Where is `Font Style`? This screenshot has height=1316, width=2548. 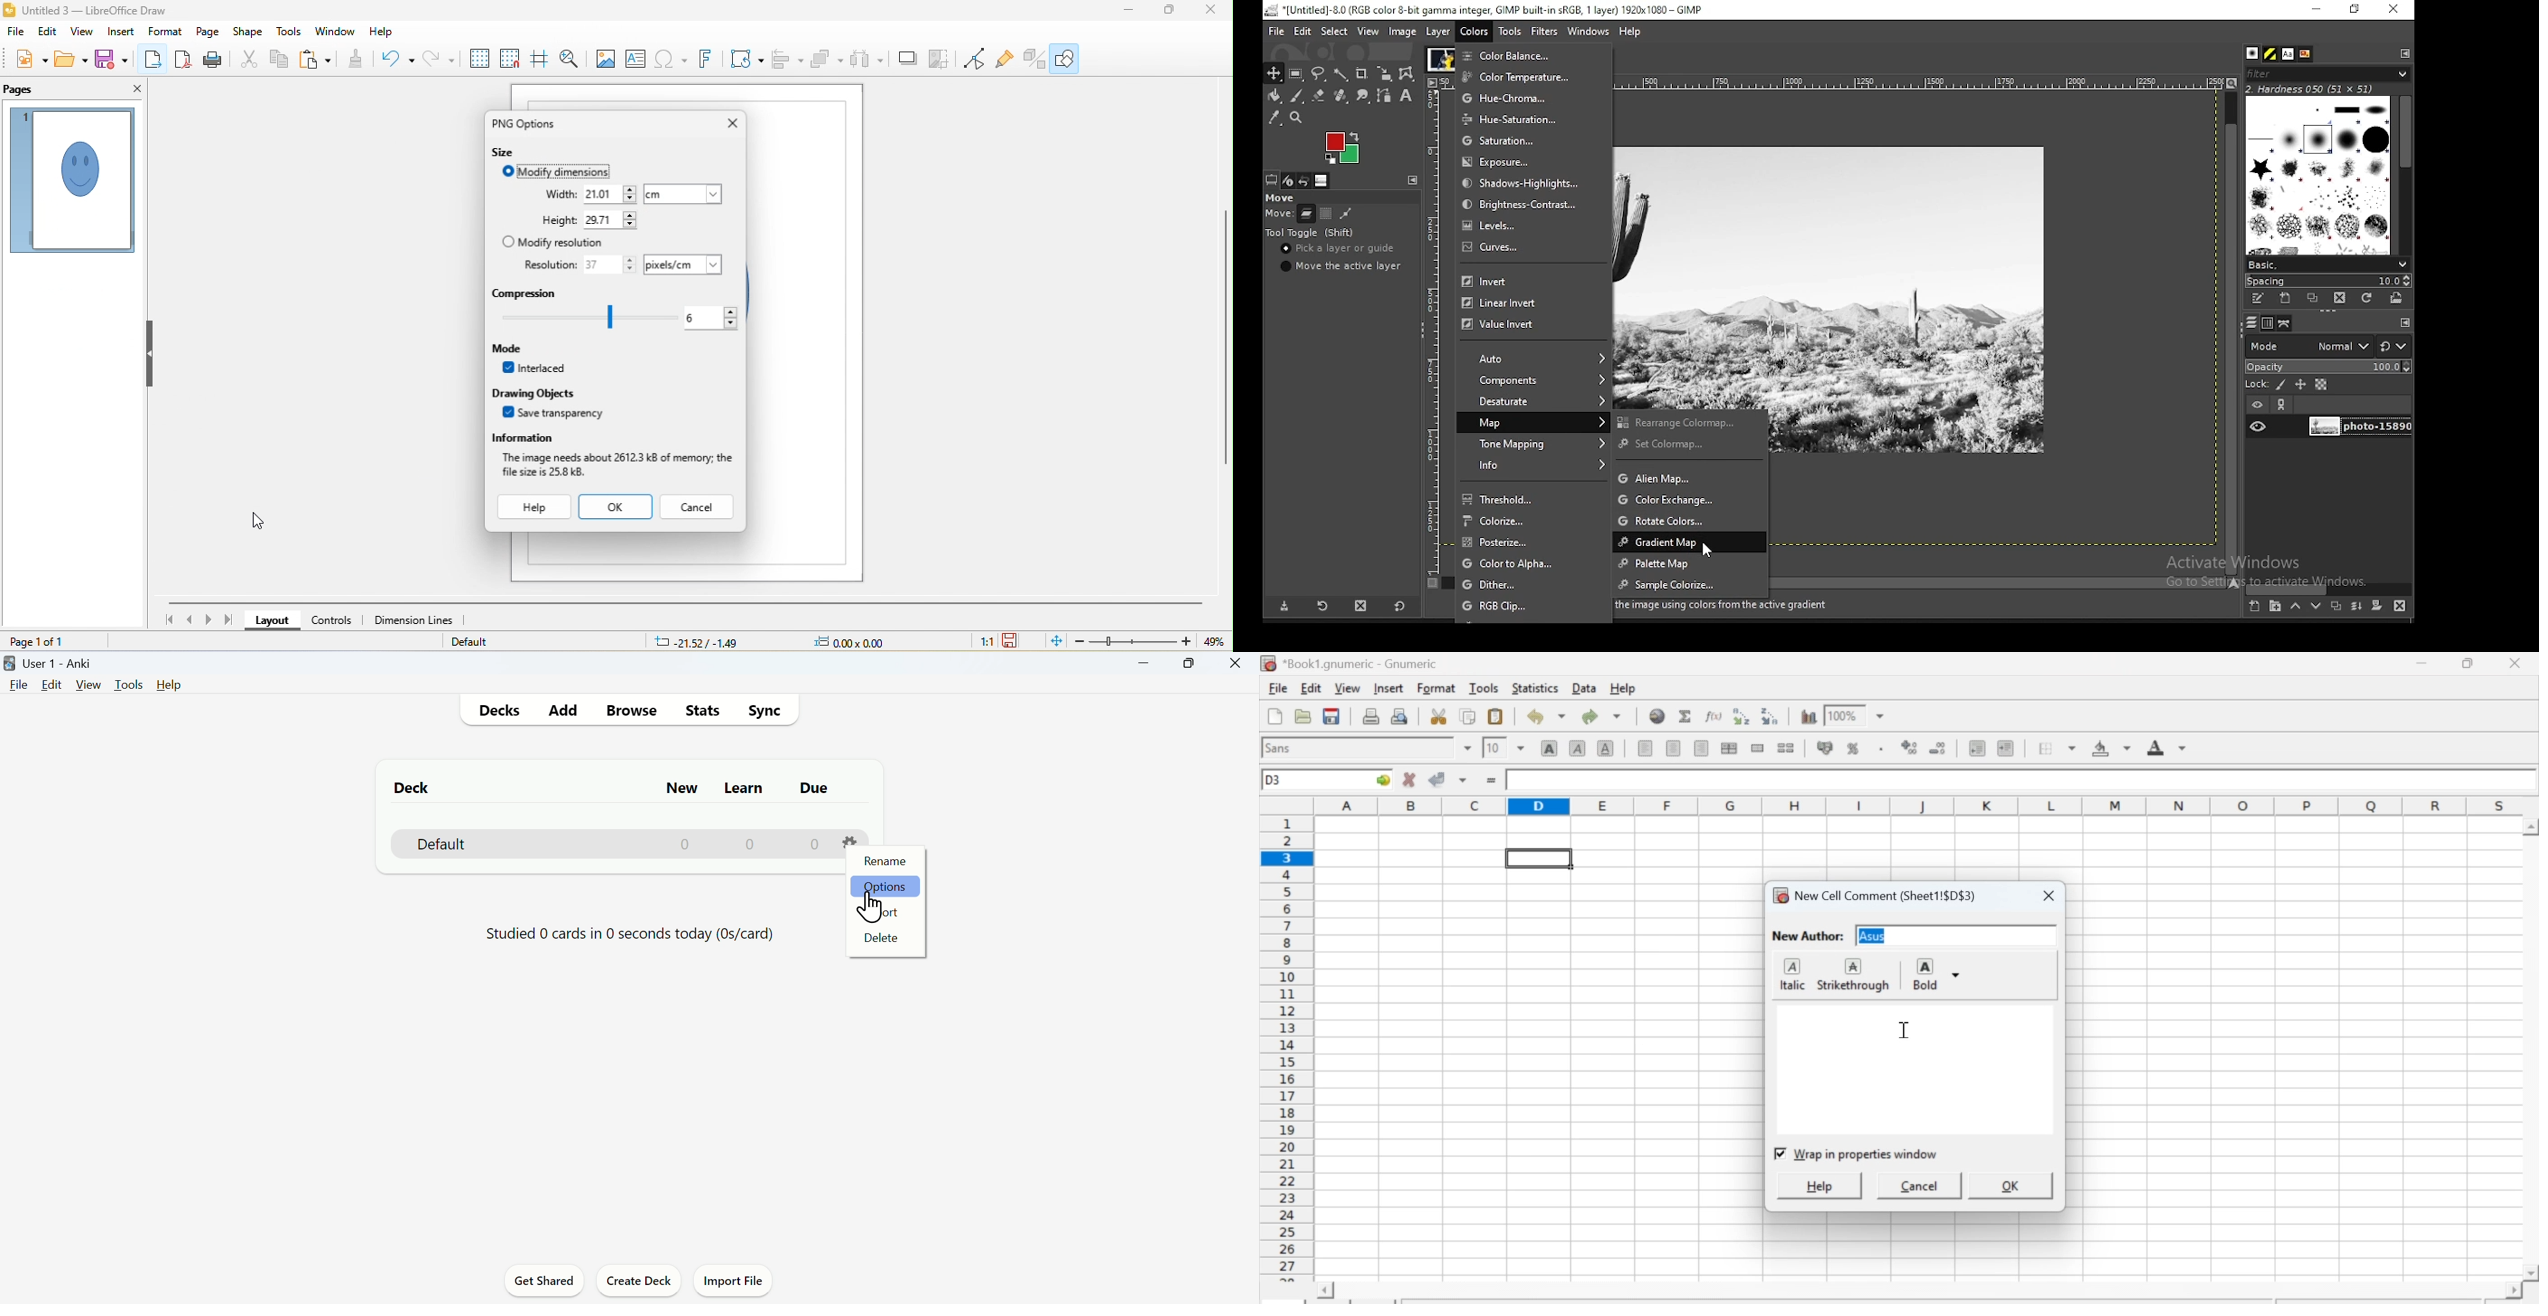 Font Style is located at coordinates (1359, 750).